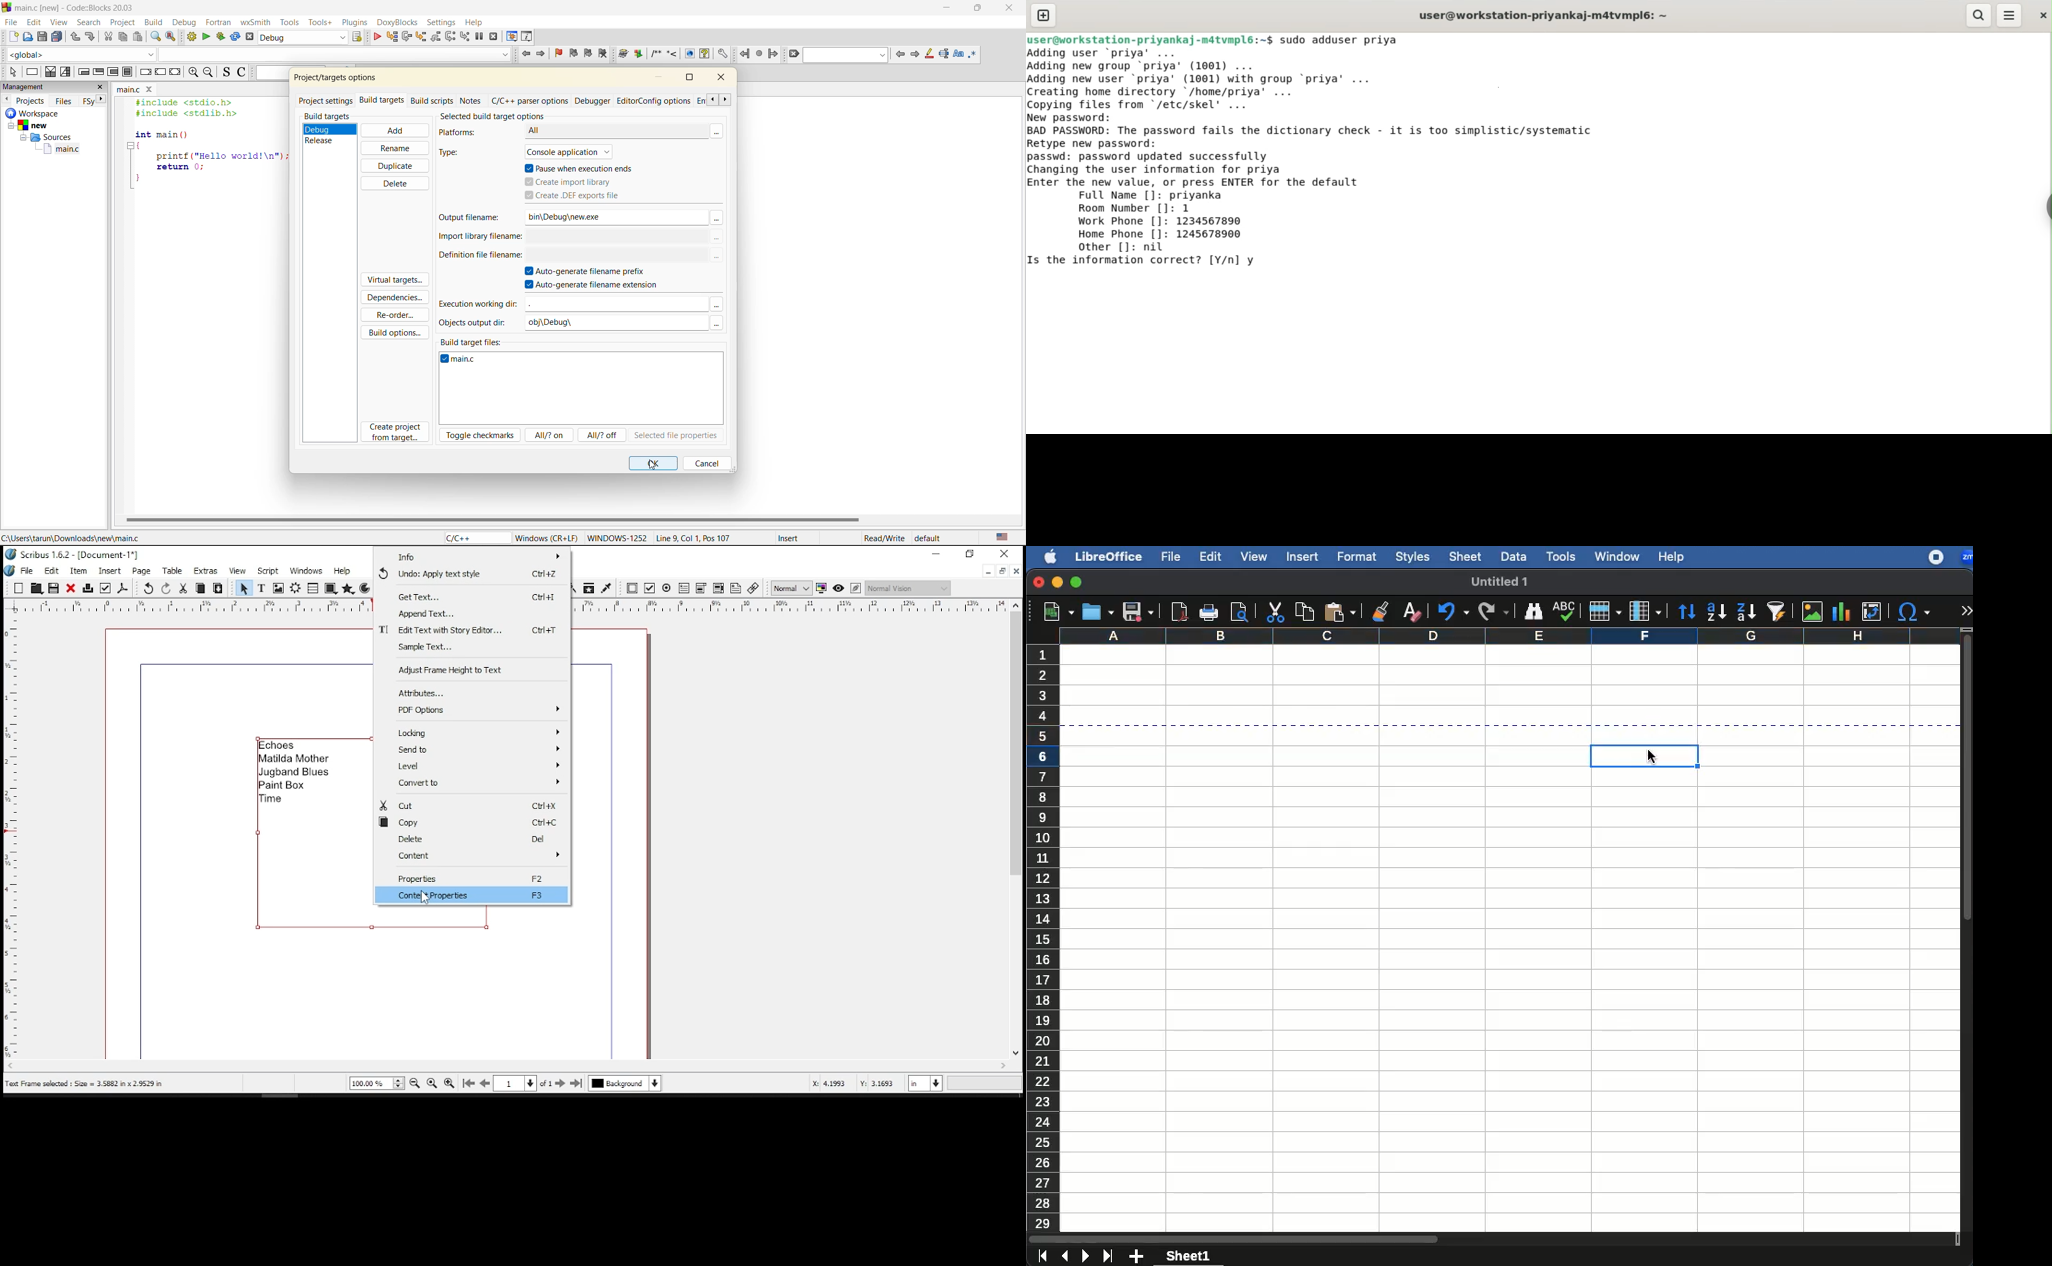  What do you see at coordinates (561, 53) in the screenshot?
I see `toggle bookmark` at bounding box center [561, 53].